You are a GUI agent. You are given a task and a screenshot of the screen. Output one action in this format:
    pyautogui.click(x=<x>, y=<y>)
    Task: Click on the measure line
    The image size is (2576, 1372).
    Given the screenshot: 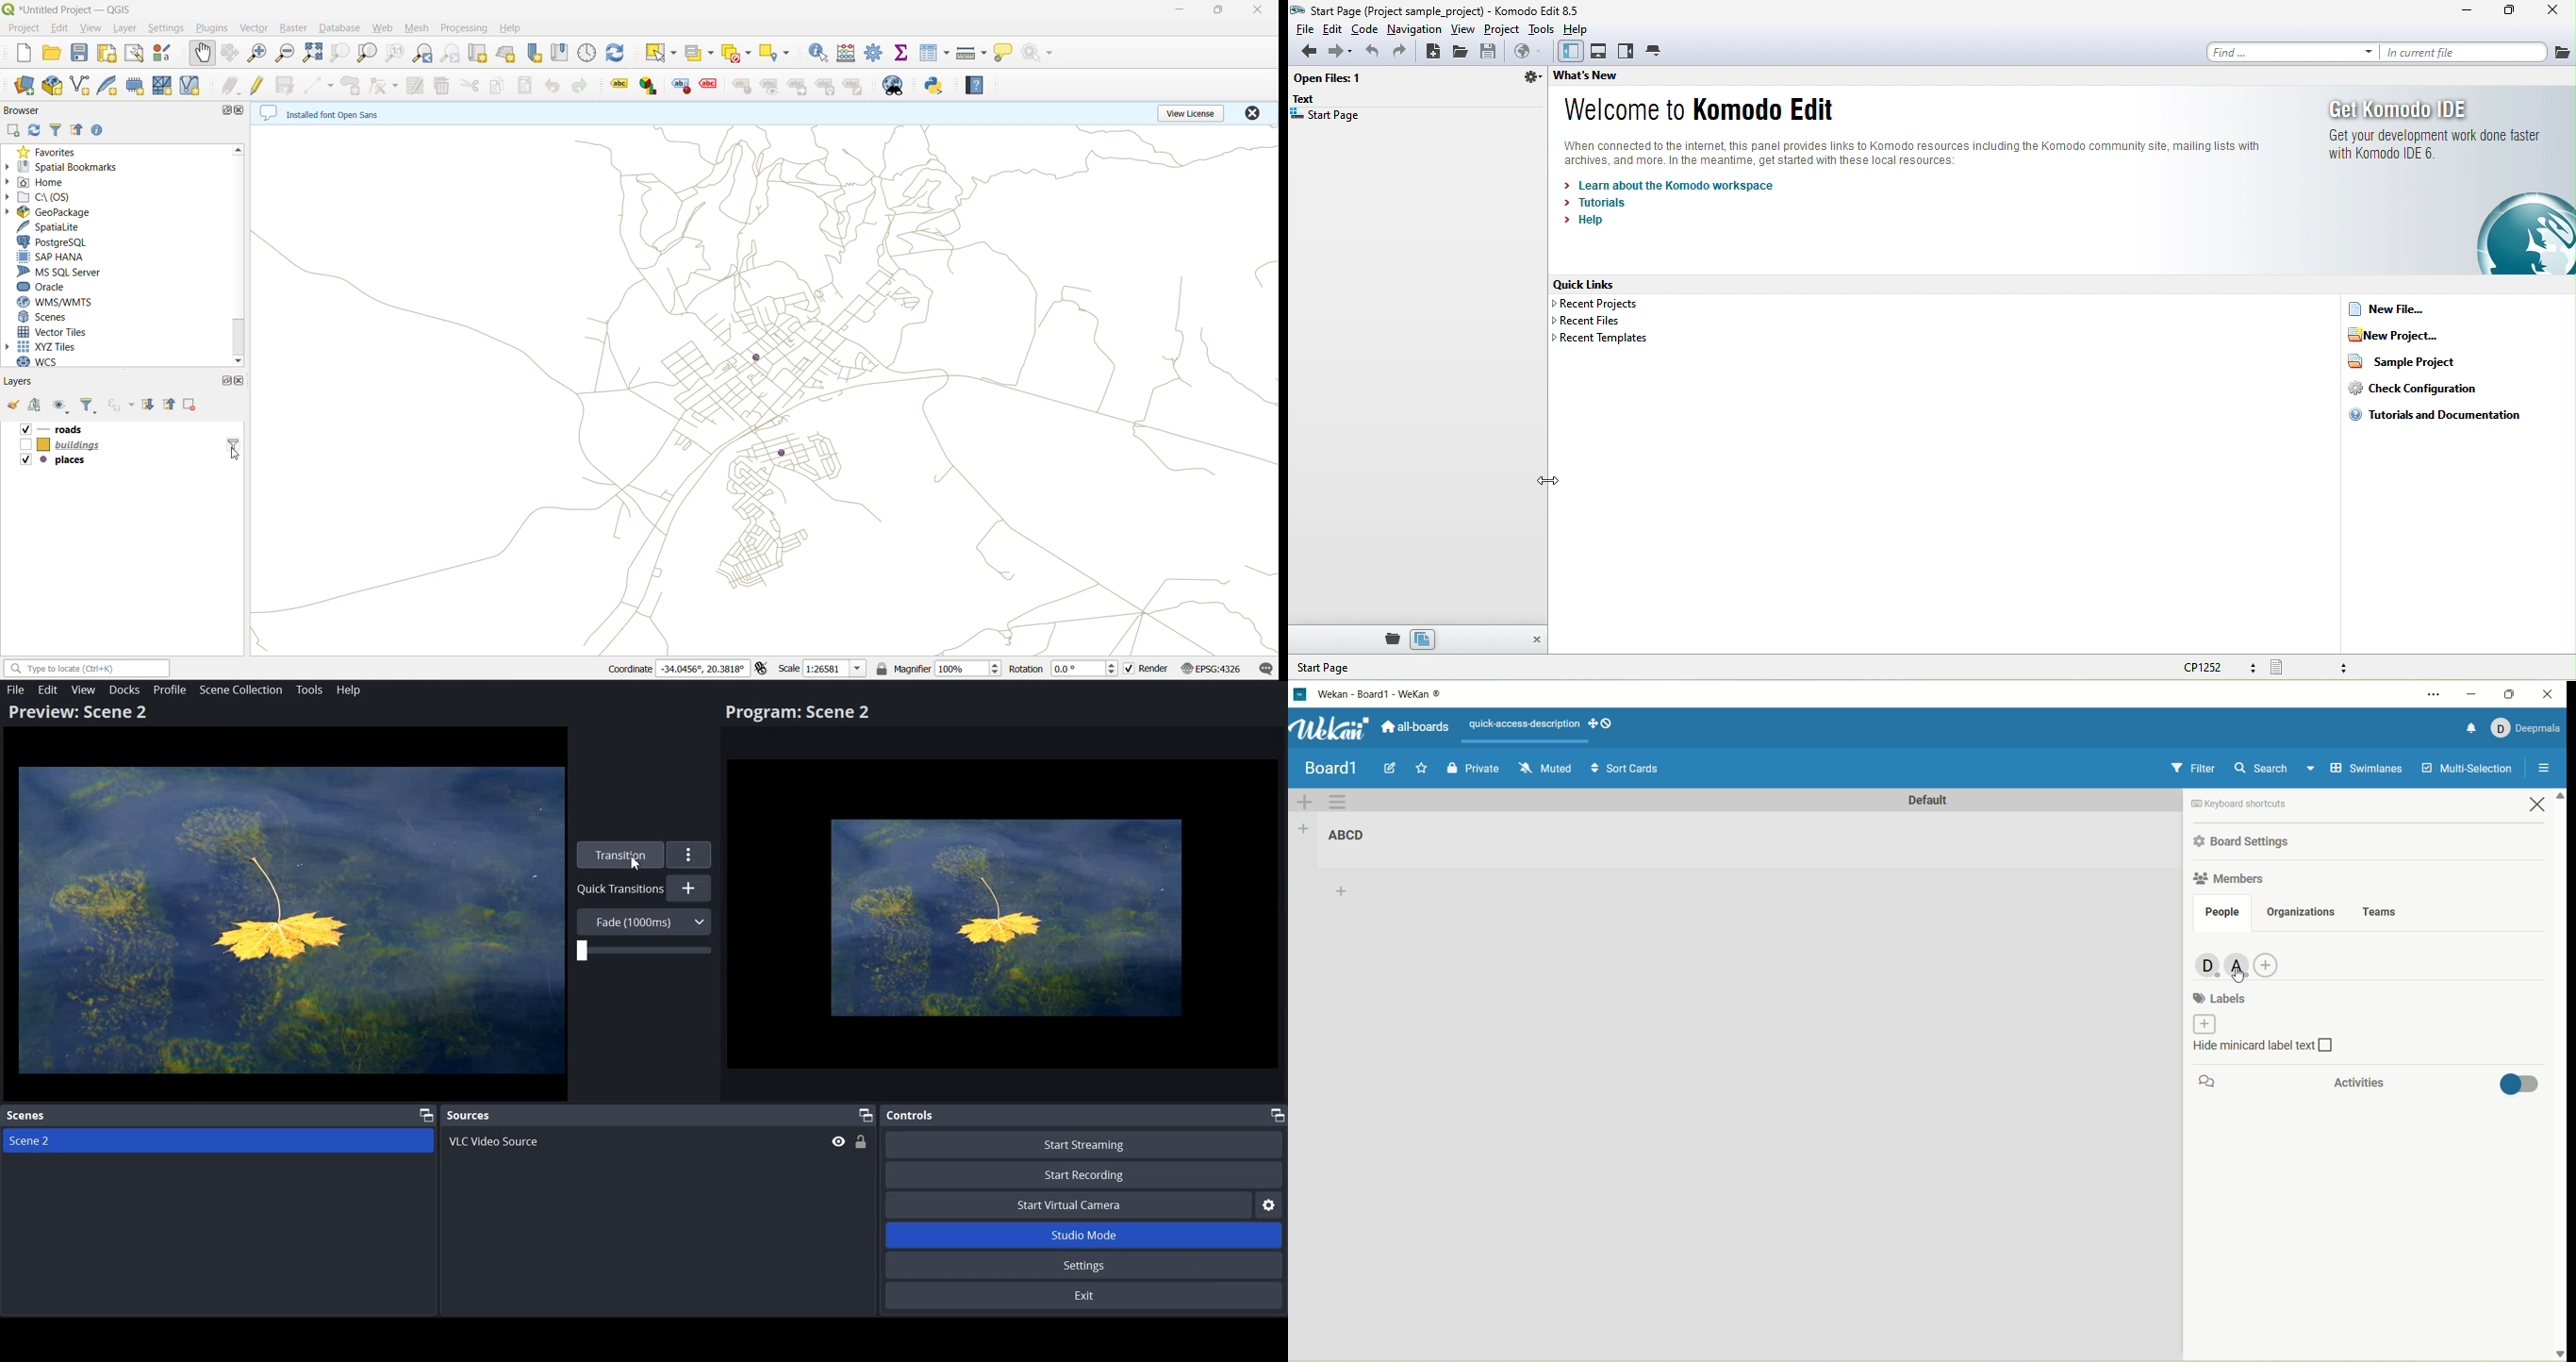 What is the action you would take?
    pyautogui.click(x=975, y=51)
    